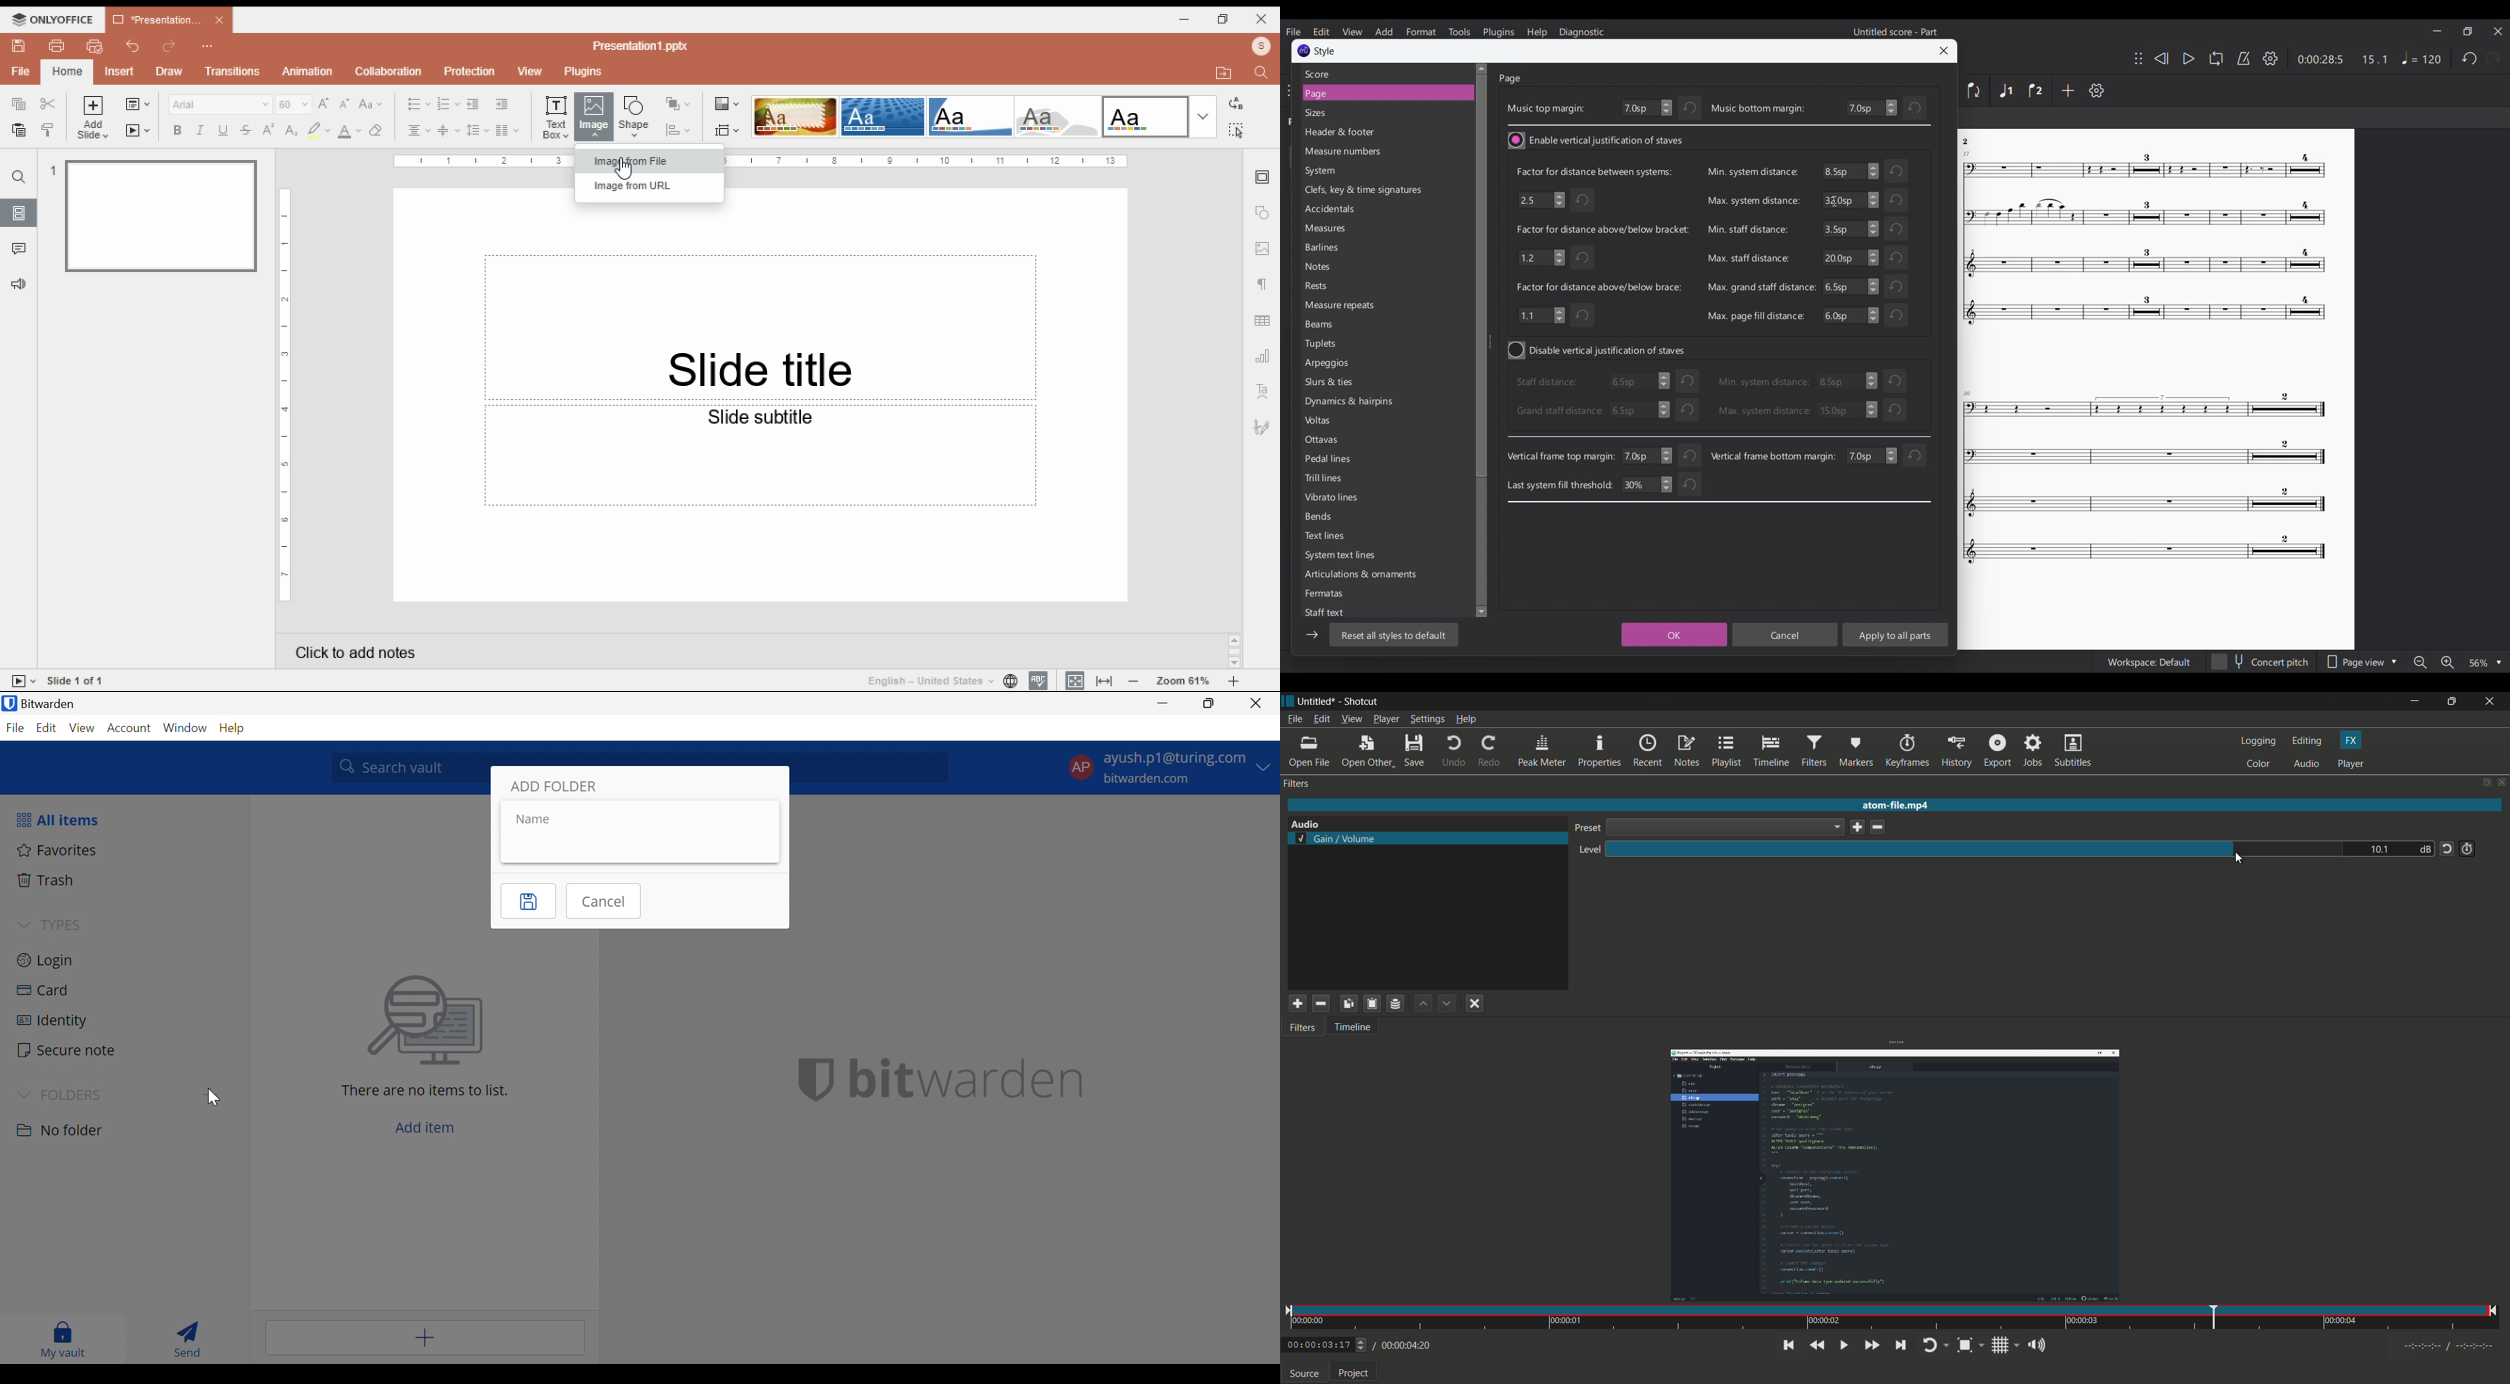 The image size is (2520, 1400). What do you see at coordinates (1511, 79) in the screenshot?
I see `Page` at bounding box center [1511, 79].